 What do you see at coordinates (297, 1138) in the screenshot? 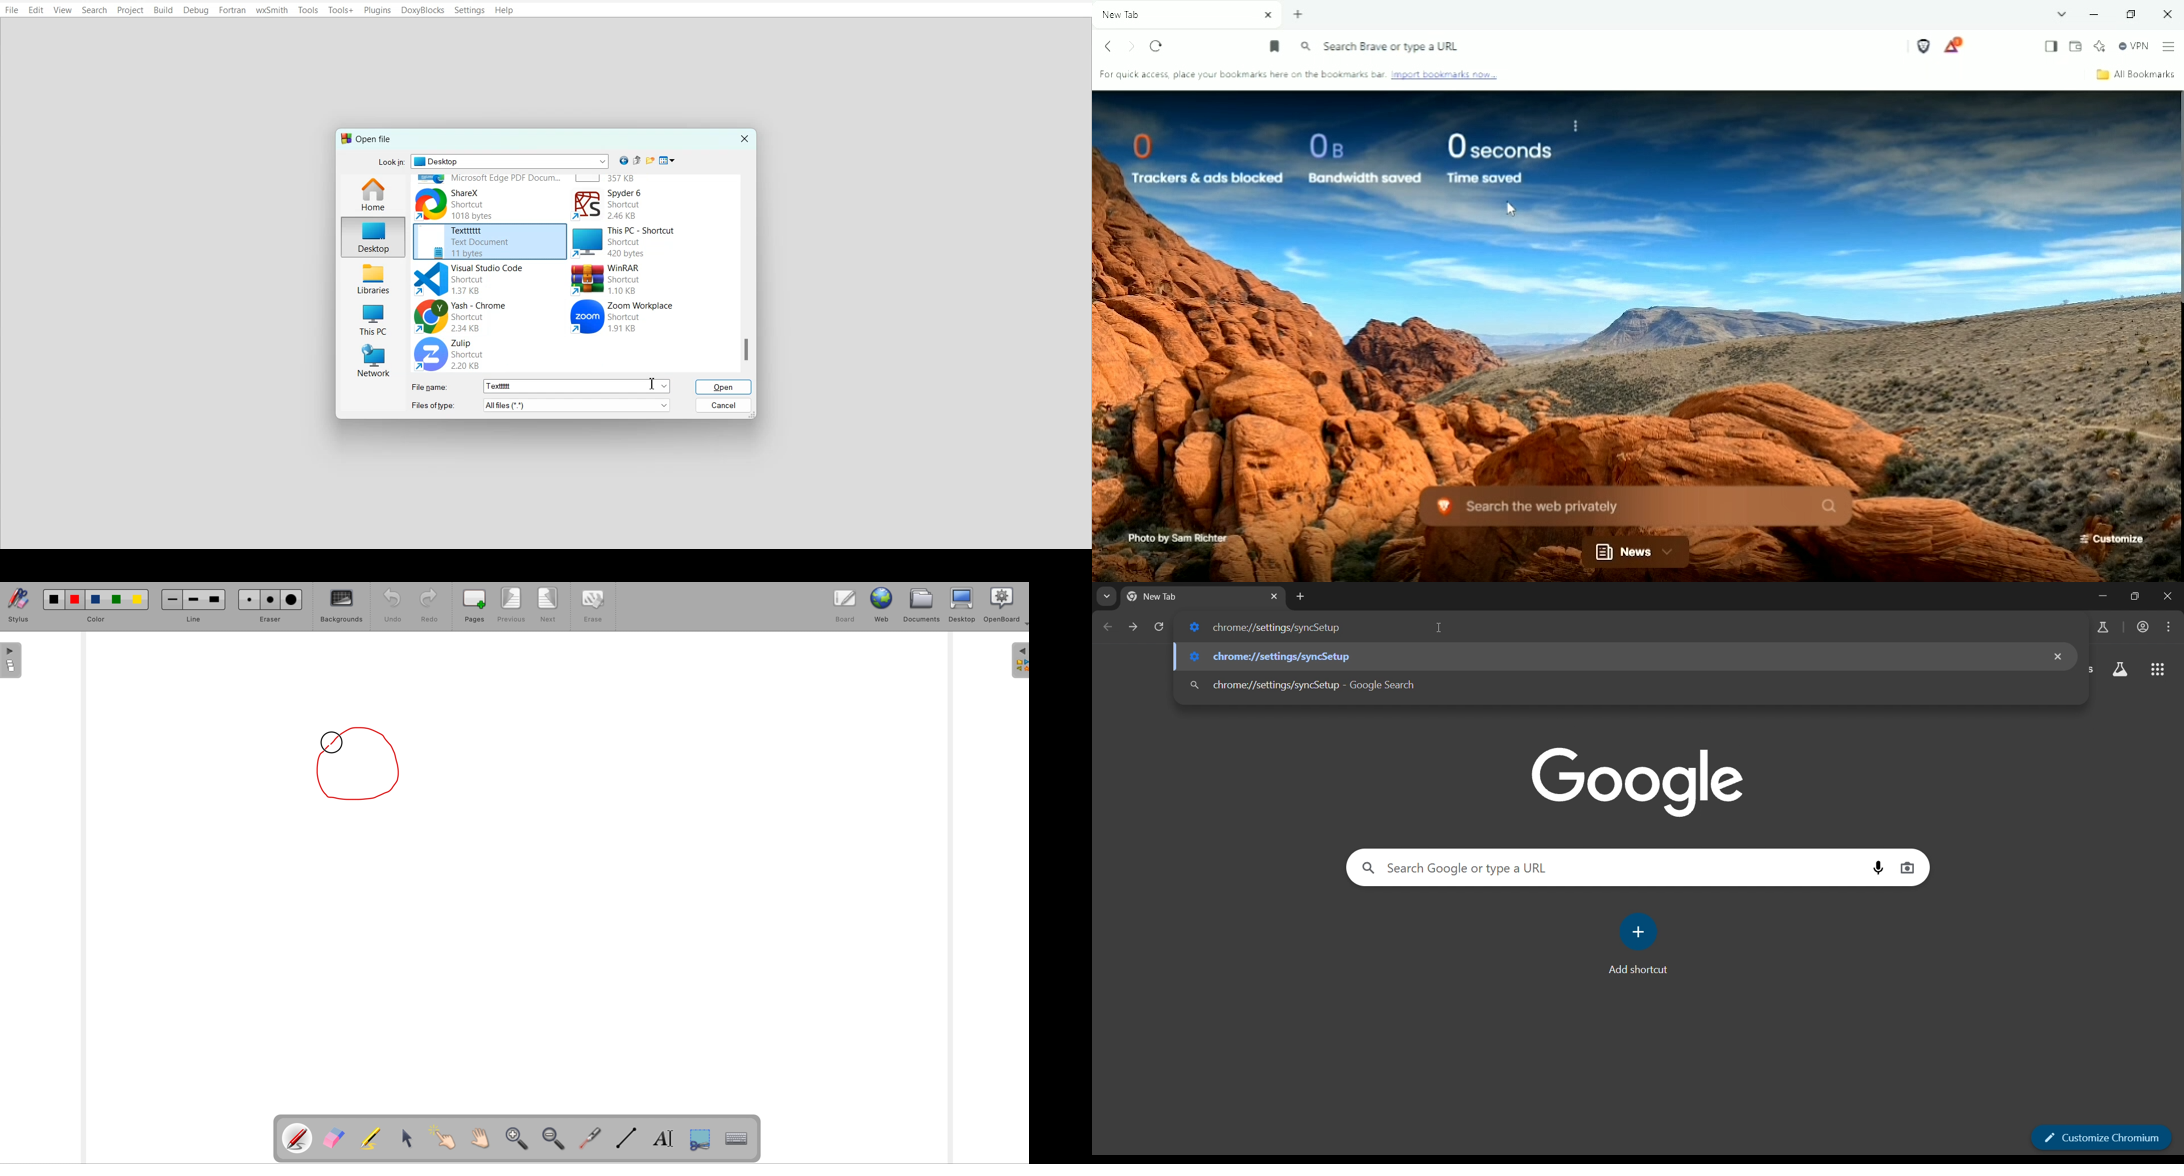
I see `pen` at bounding box center [297, 1138].